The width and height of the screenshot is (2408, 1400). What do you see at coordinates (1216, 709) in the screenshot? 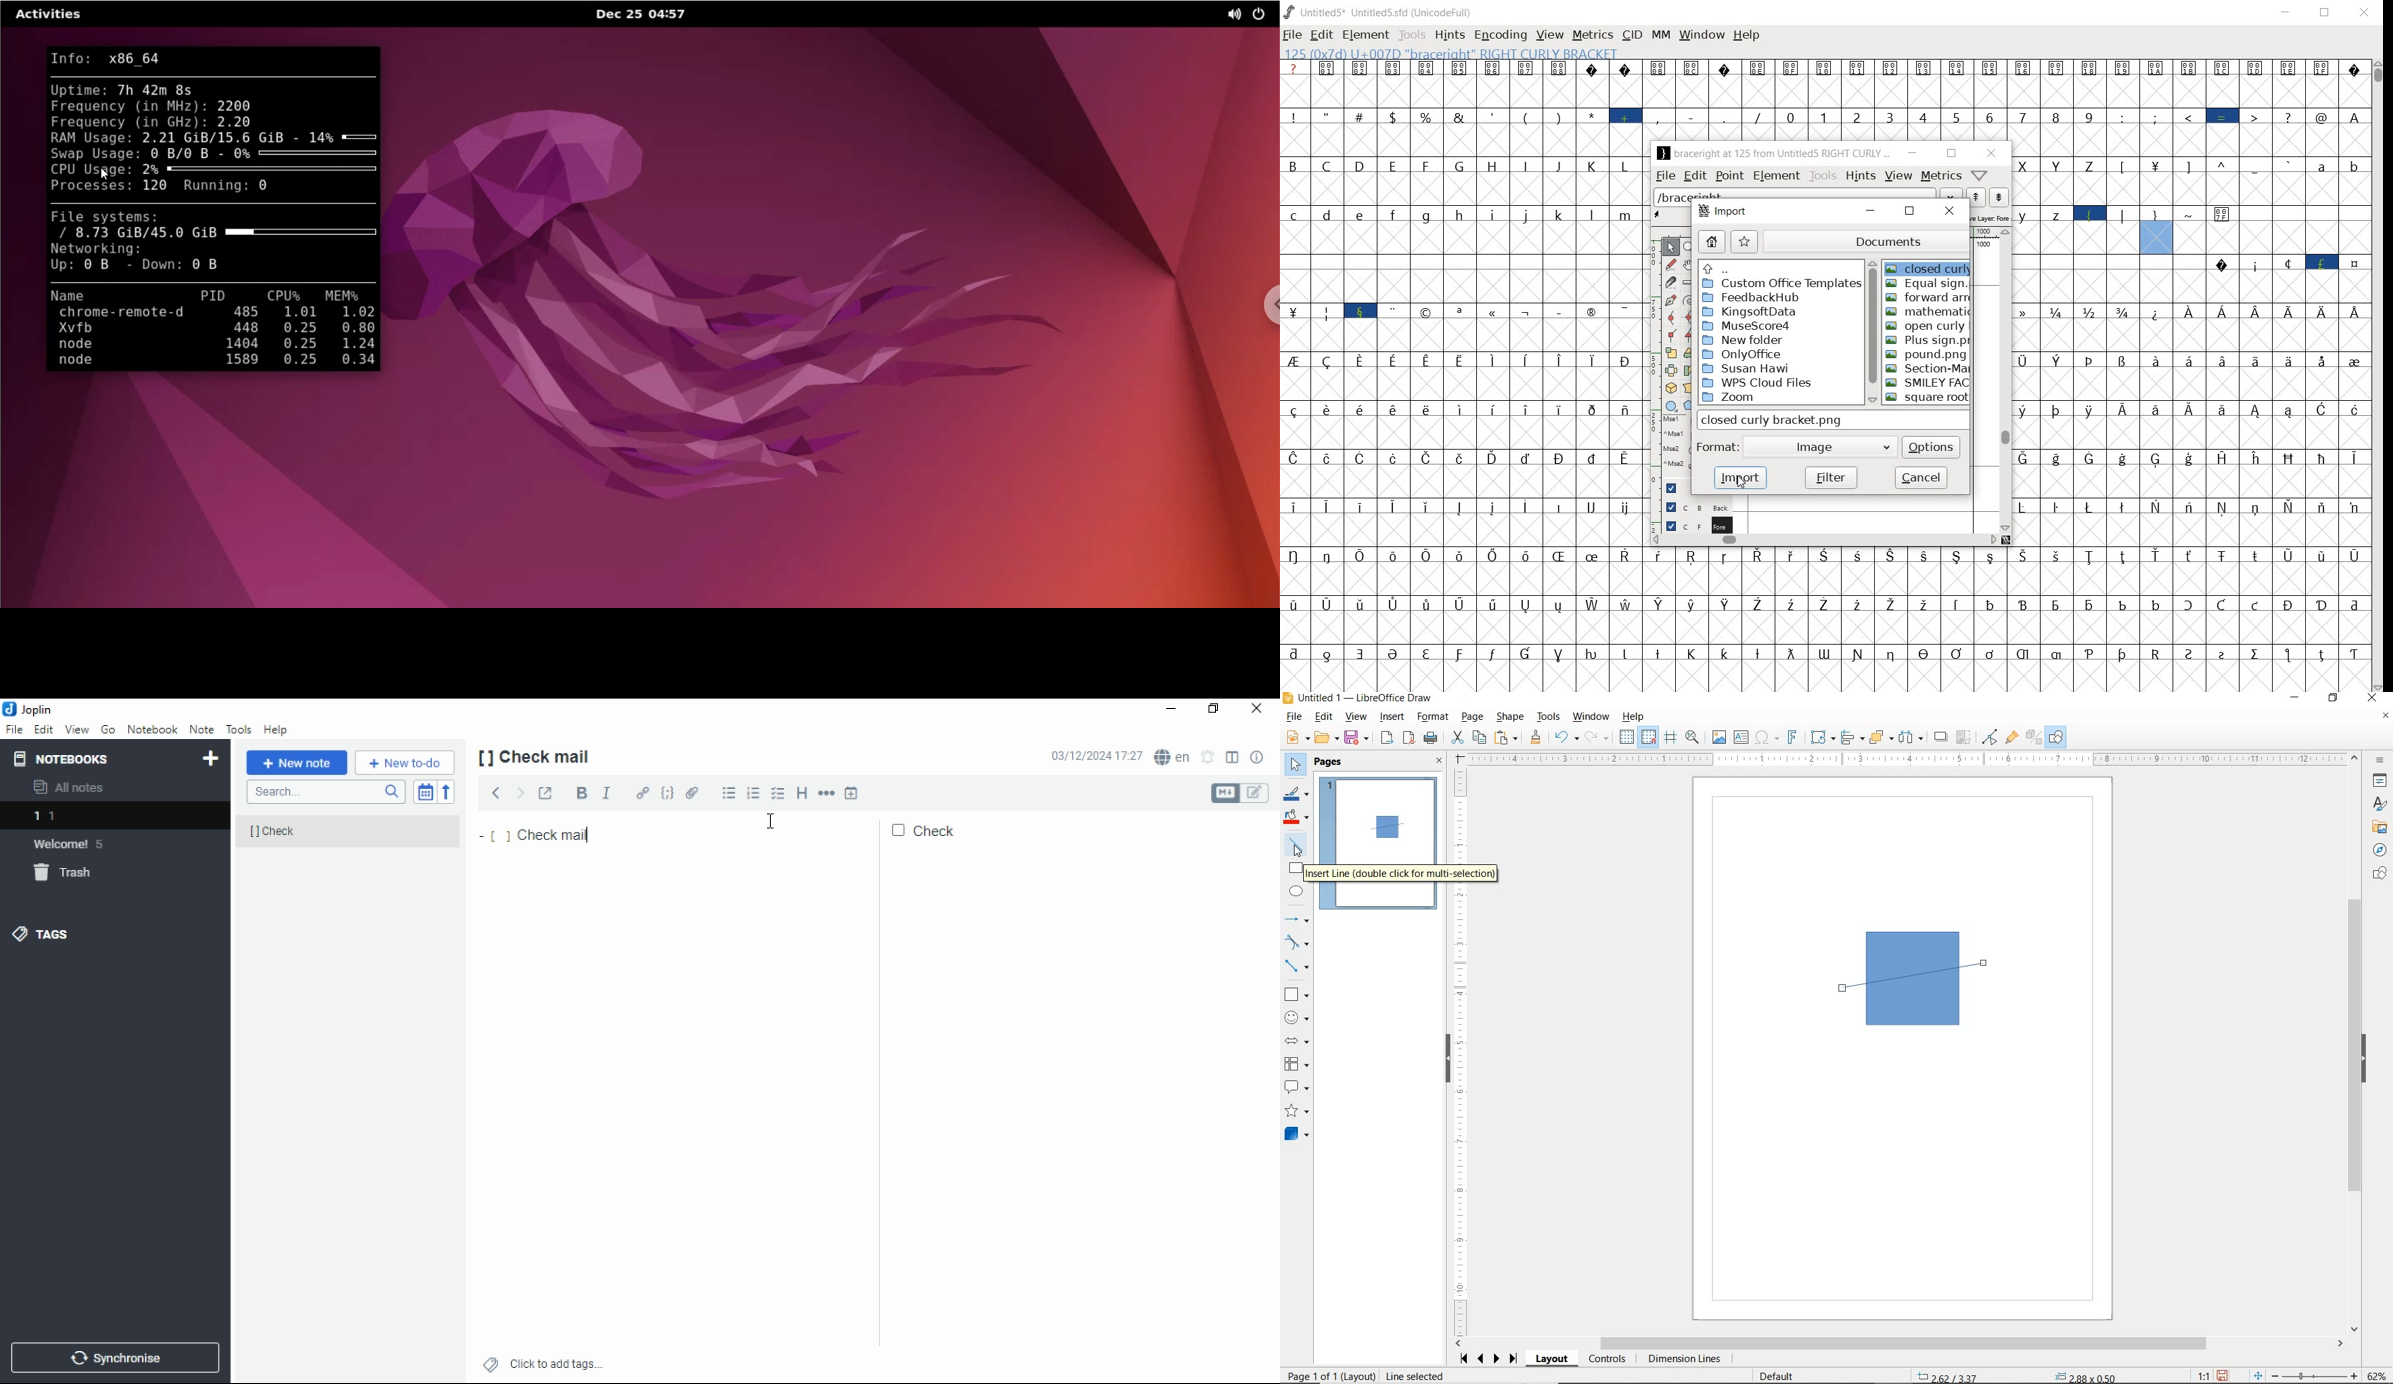
I see `restore` at bounding box center [1216, 709].